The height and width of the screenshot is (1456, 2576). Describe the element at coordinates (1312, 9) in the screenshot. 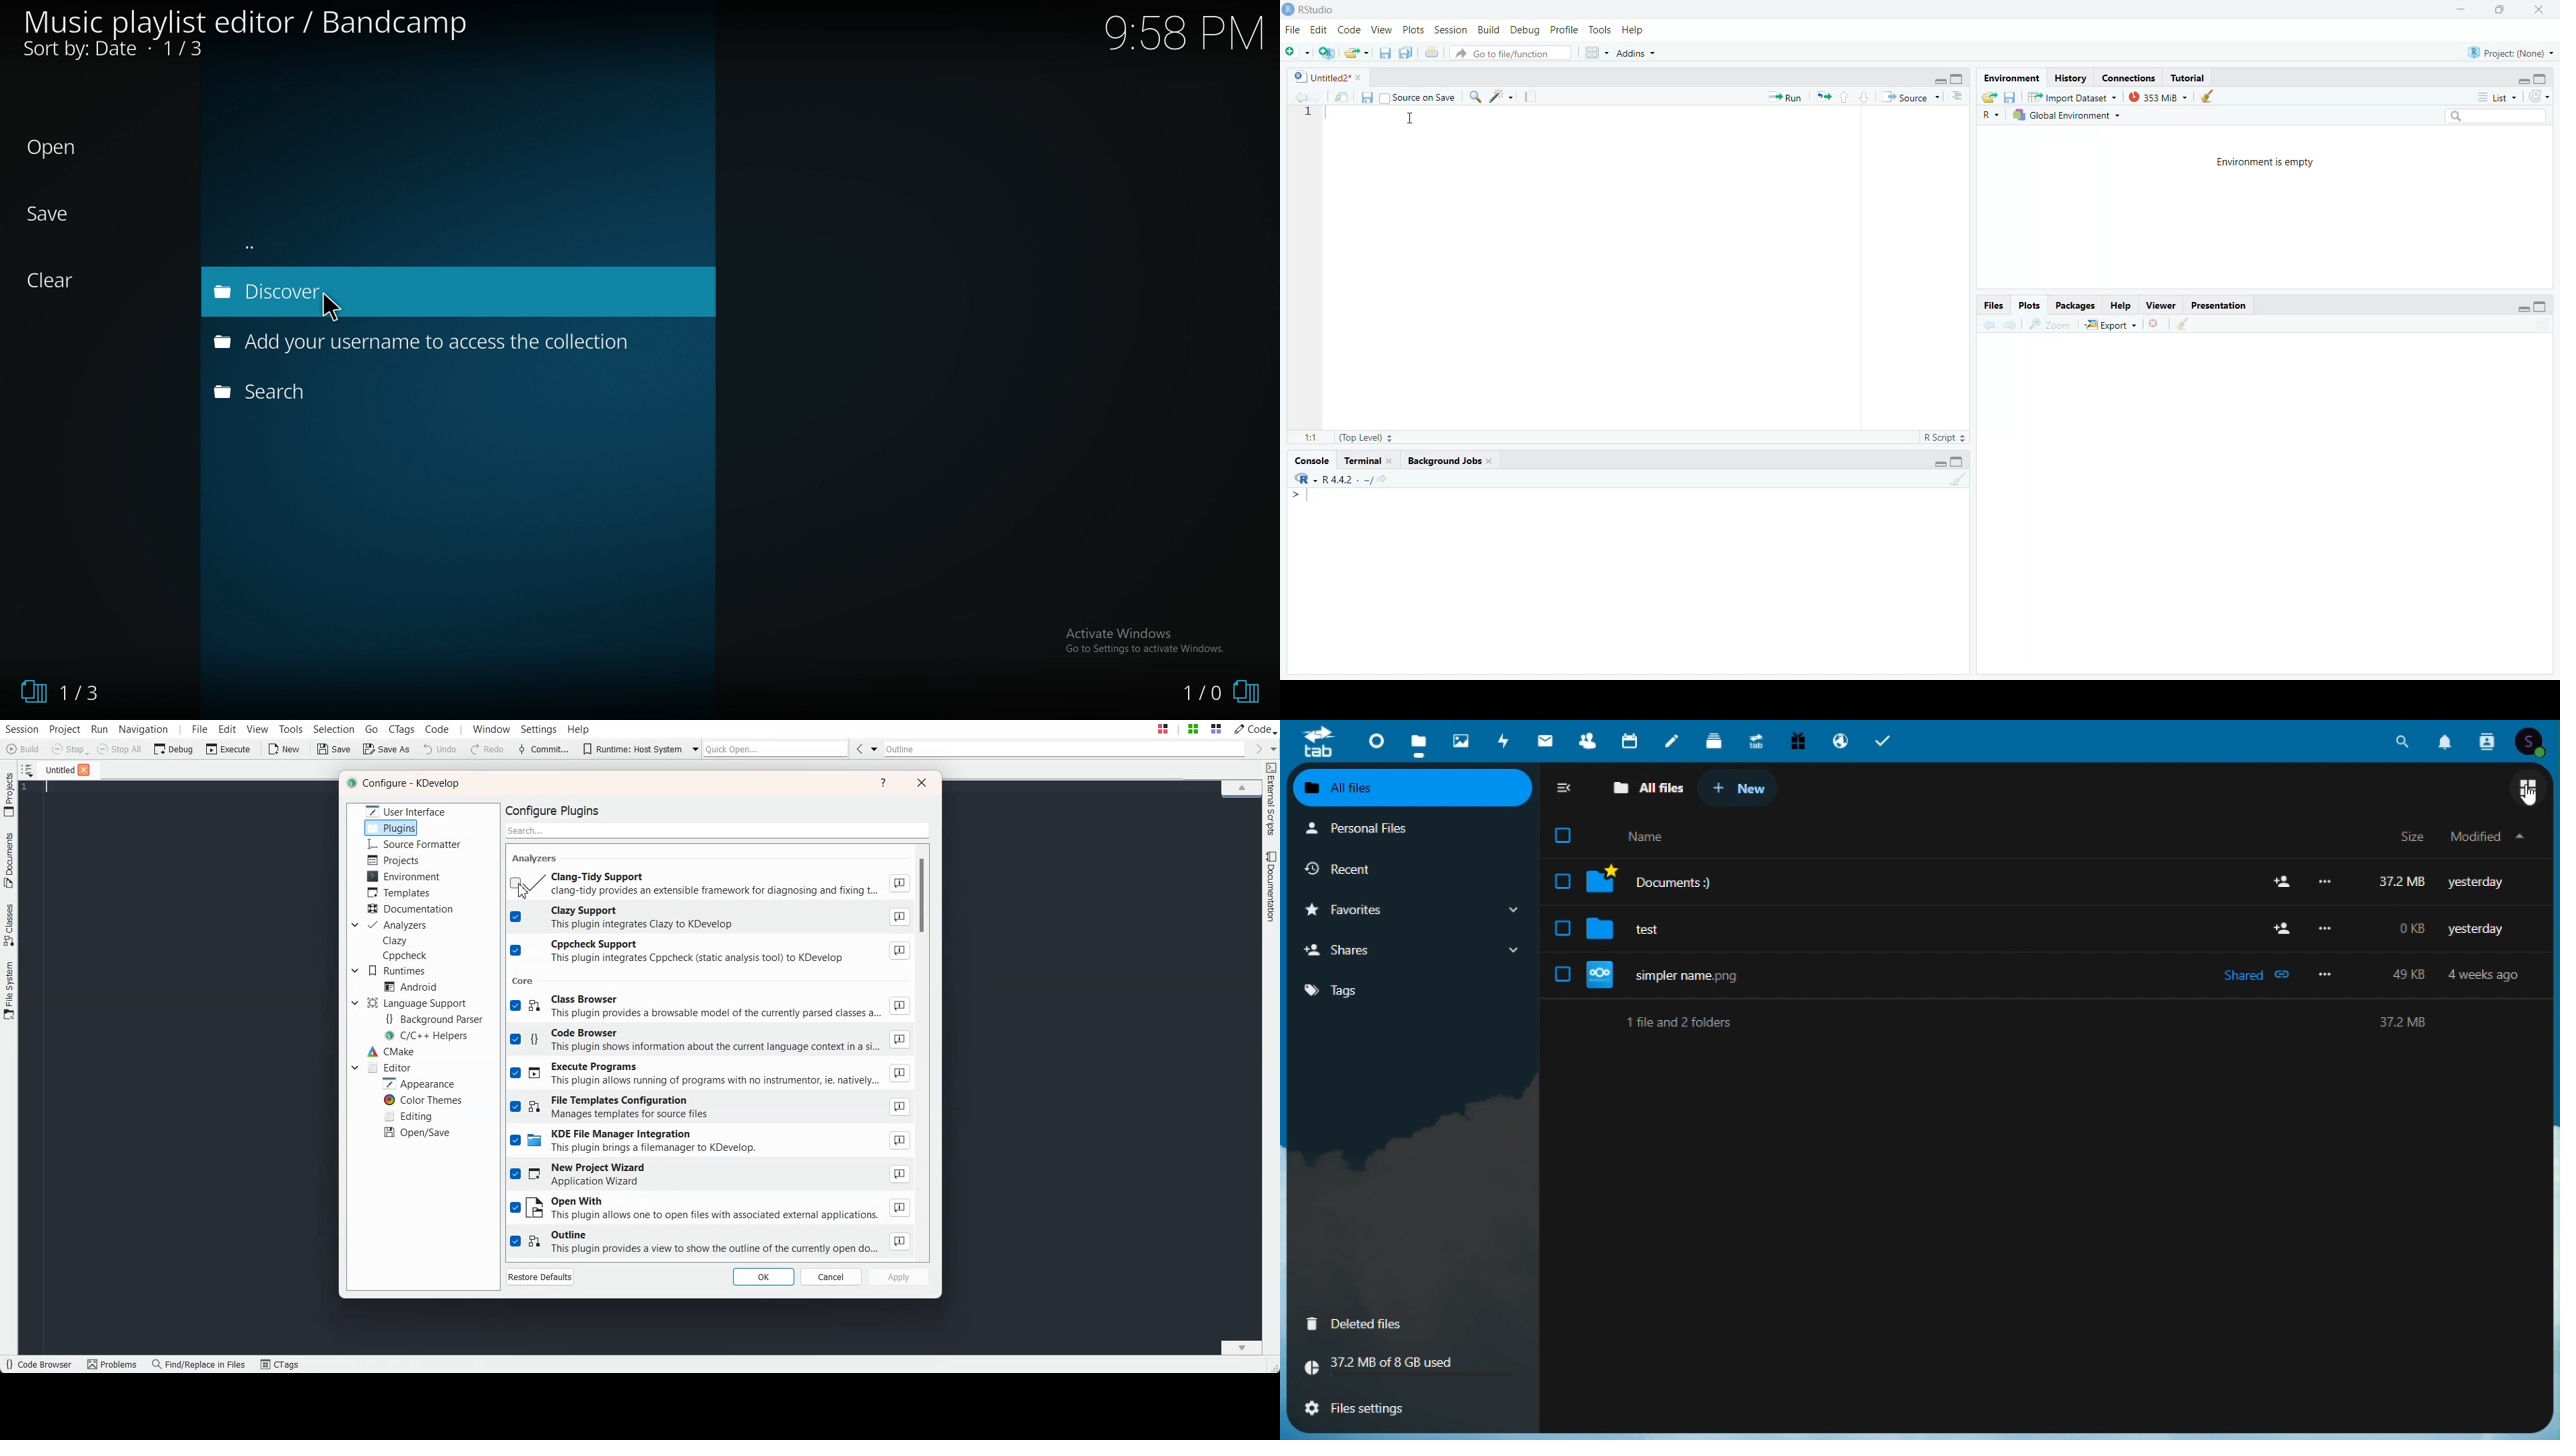

I see ` RStudio` at that location.